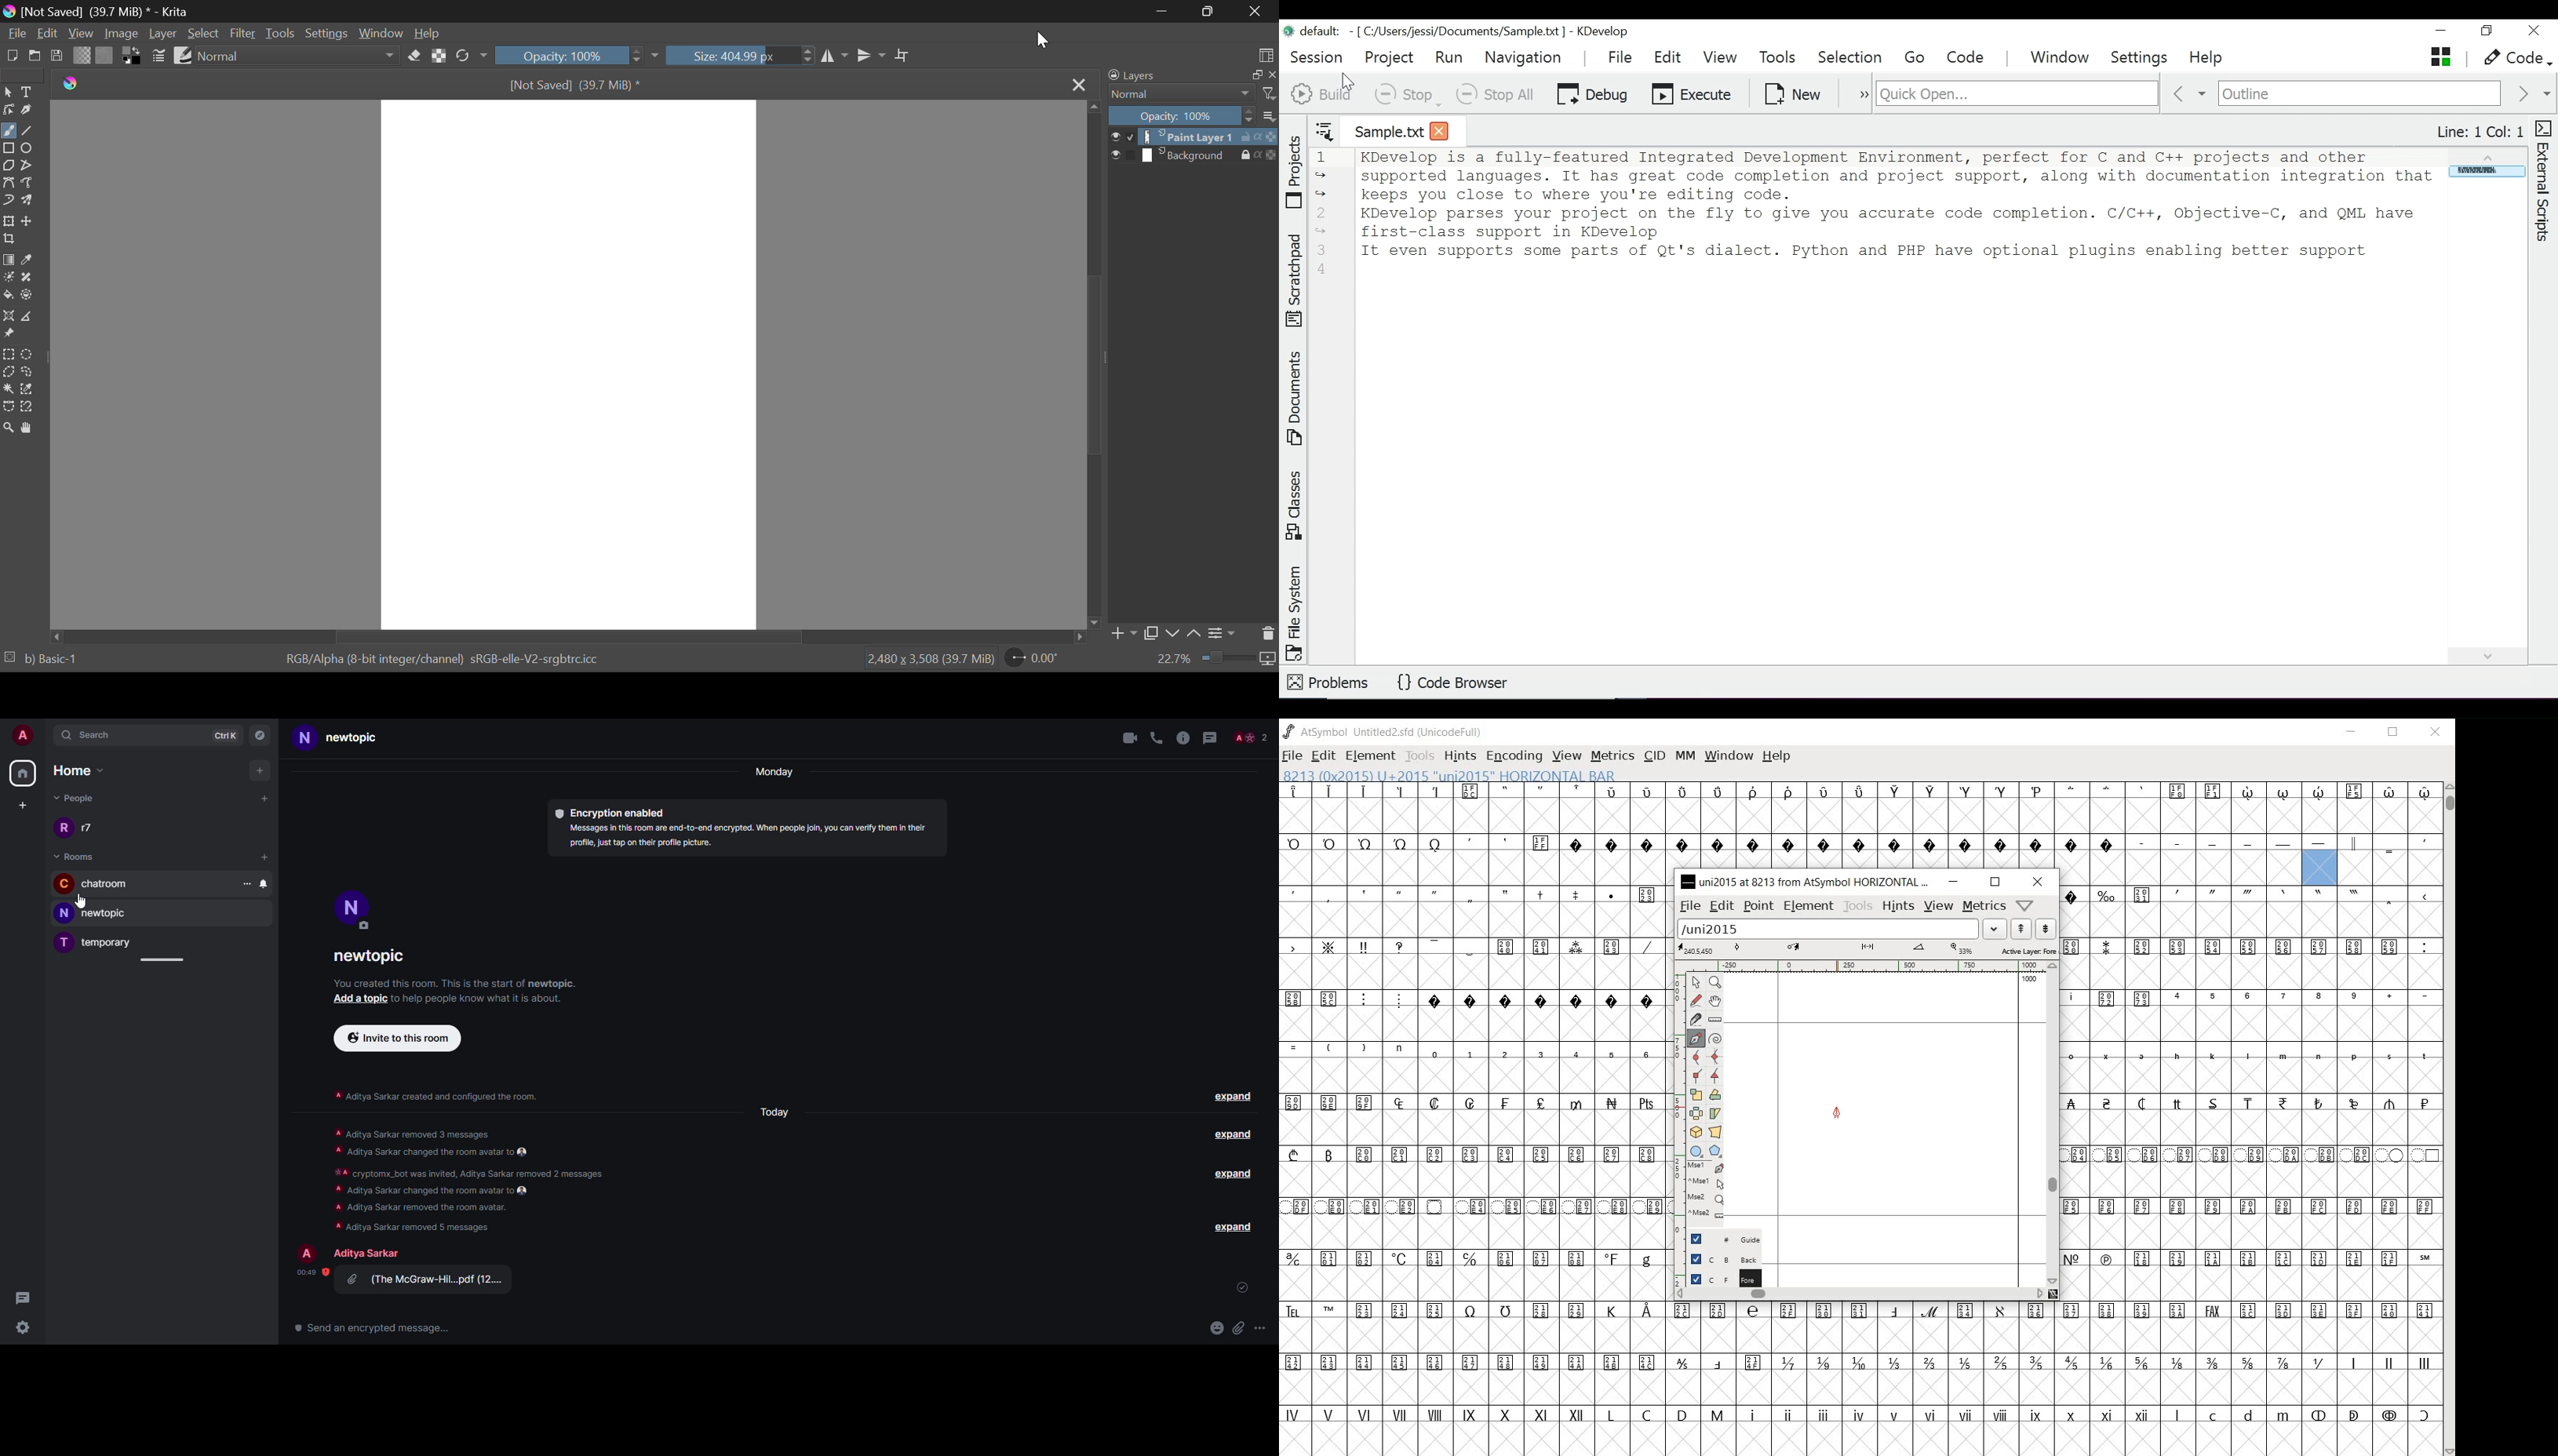 The height and width of the screenshot is (1456, 2576). What do you see at coordinates (8, 372) in the screenshot?
I see `Polygonal Selection` at bounding box center [8, 372].